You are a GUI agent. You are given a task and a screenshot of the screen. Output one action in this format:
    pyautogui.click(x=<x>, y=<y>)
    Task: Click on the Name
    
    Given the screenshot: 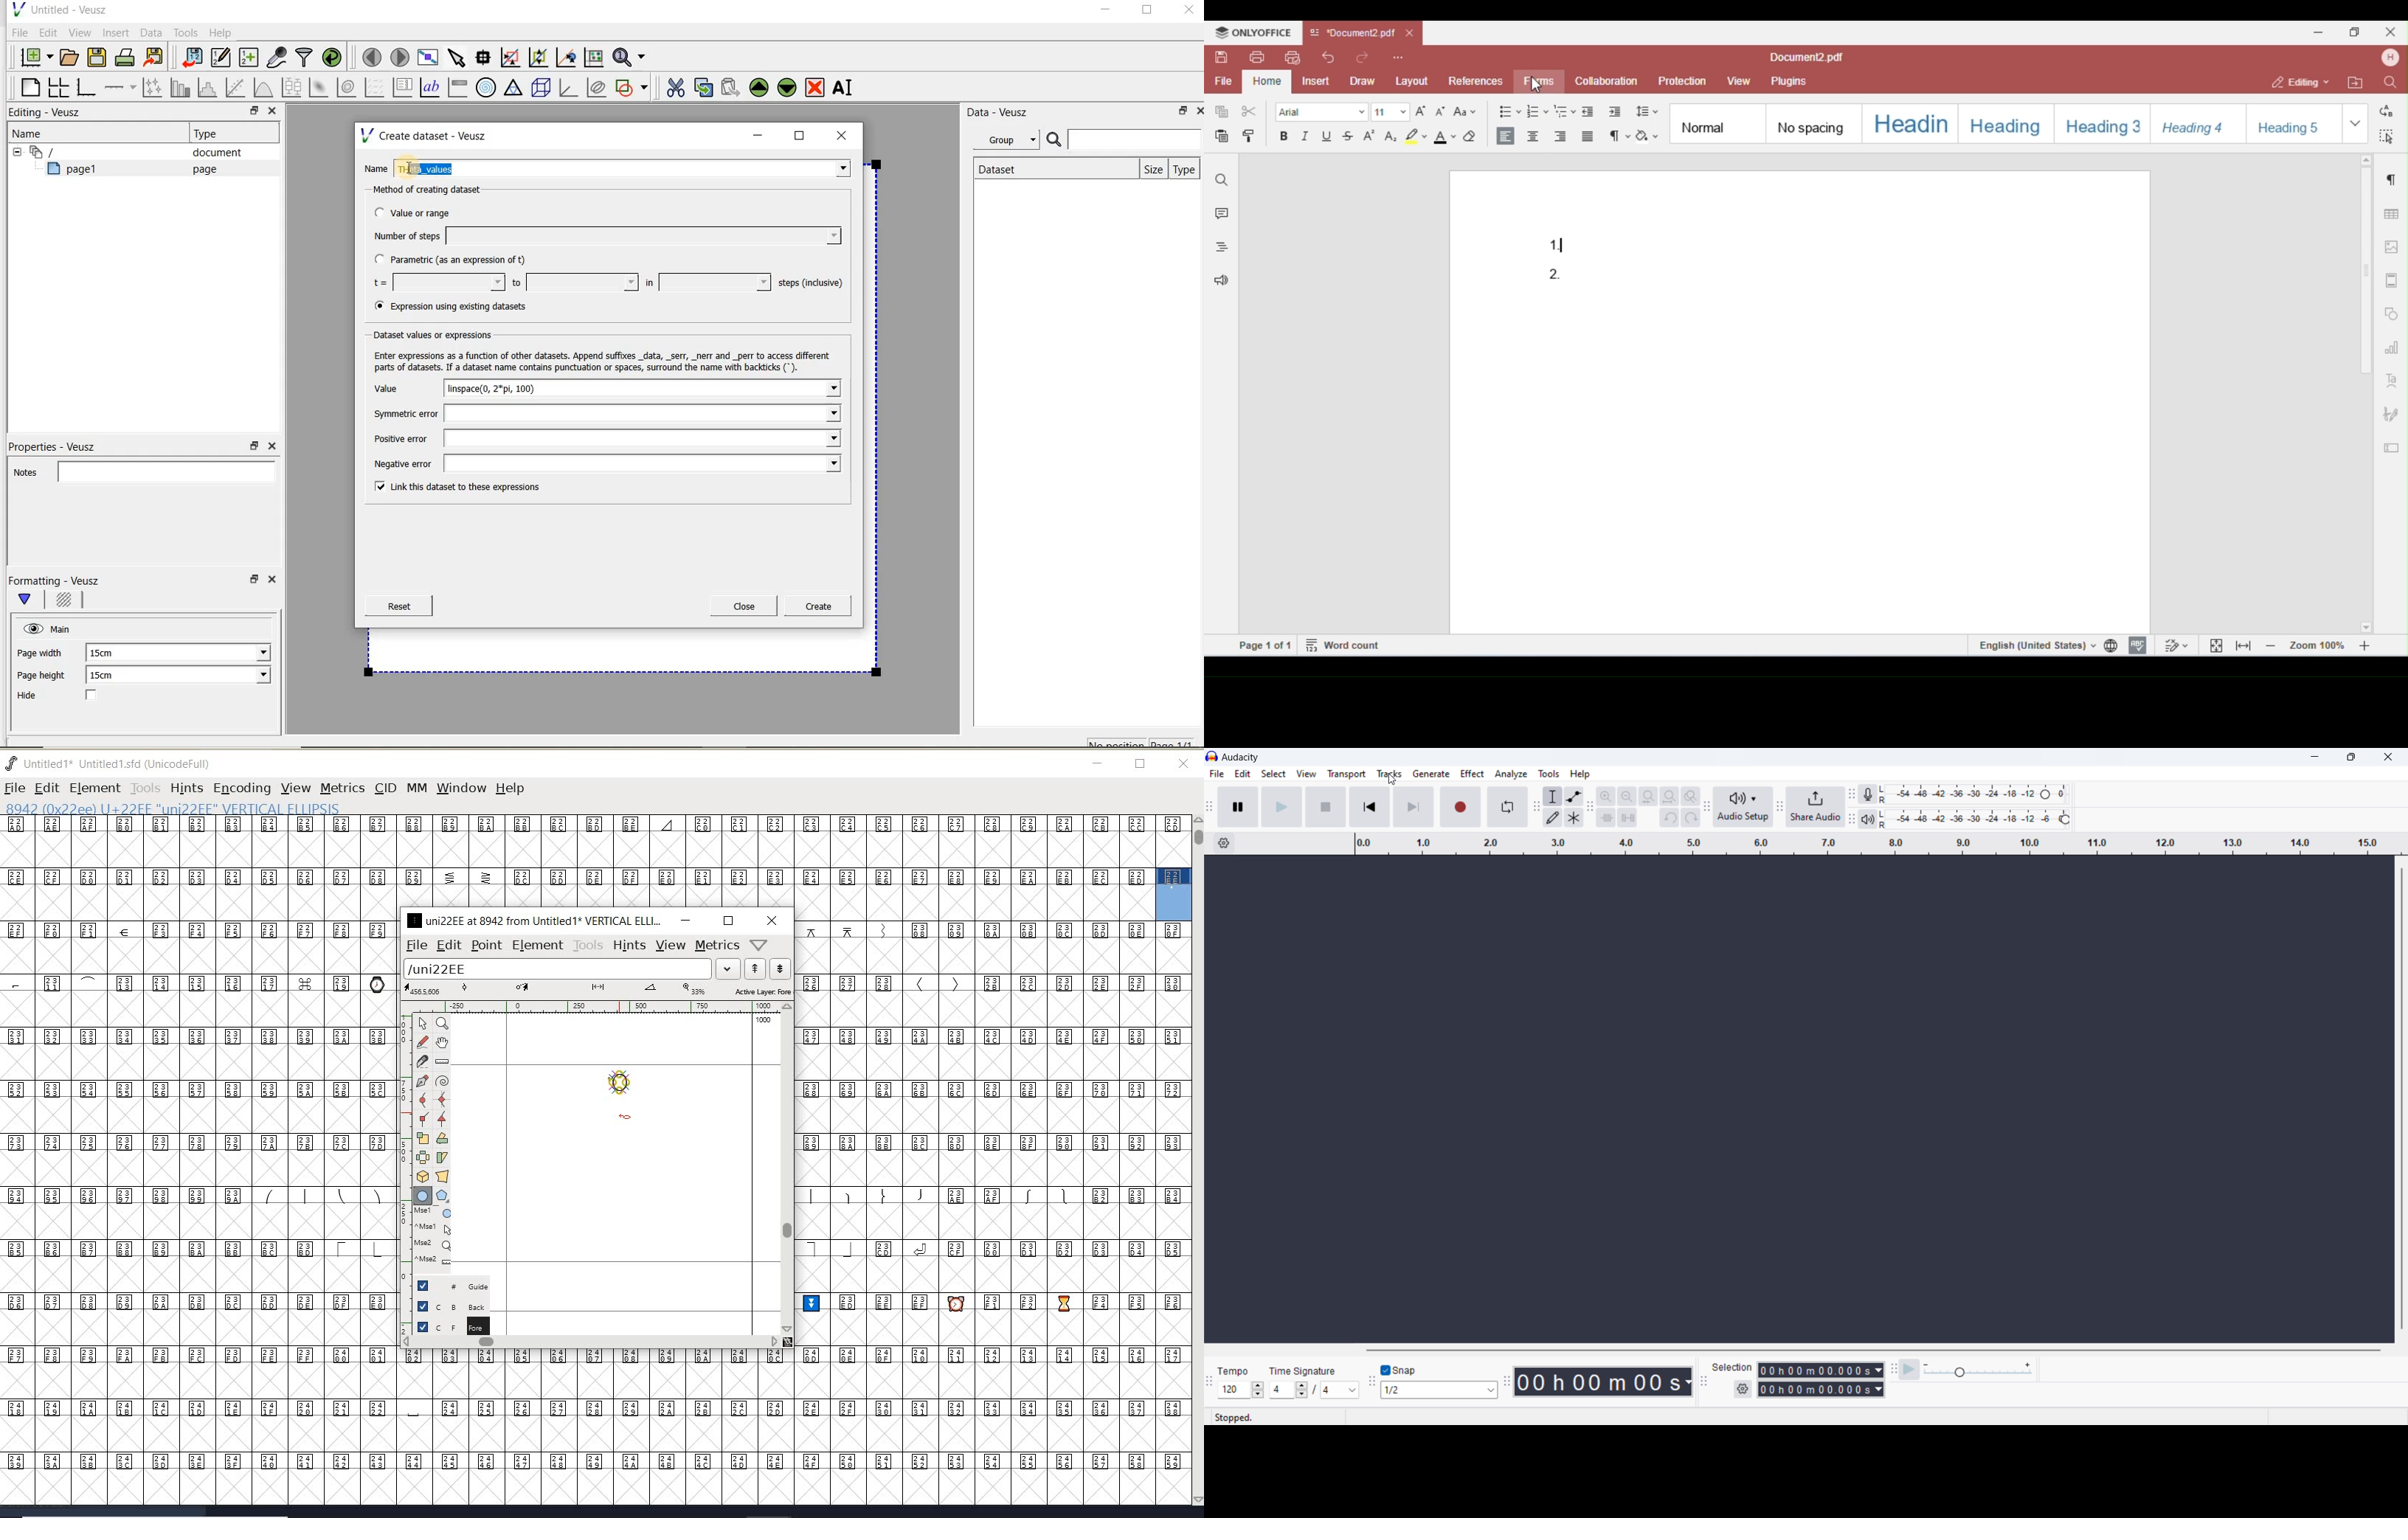 What is the action you would take?
    pyautogui.click(x=32, y=133)
    